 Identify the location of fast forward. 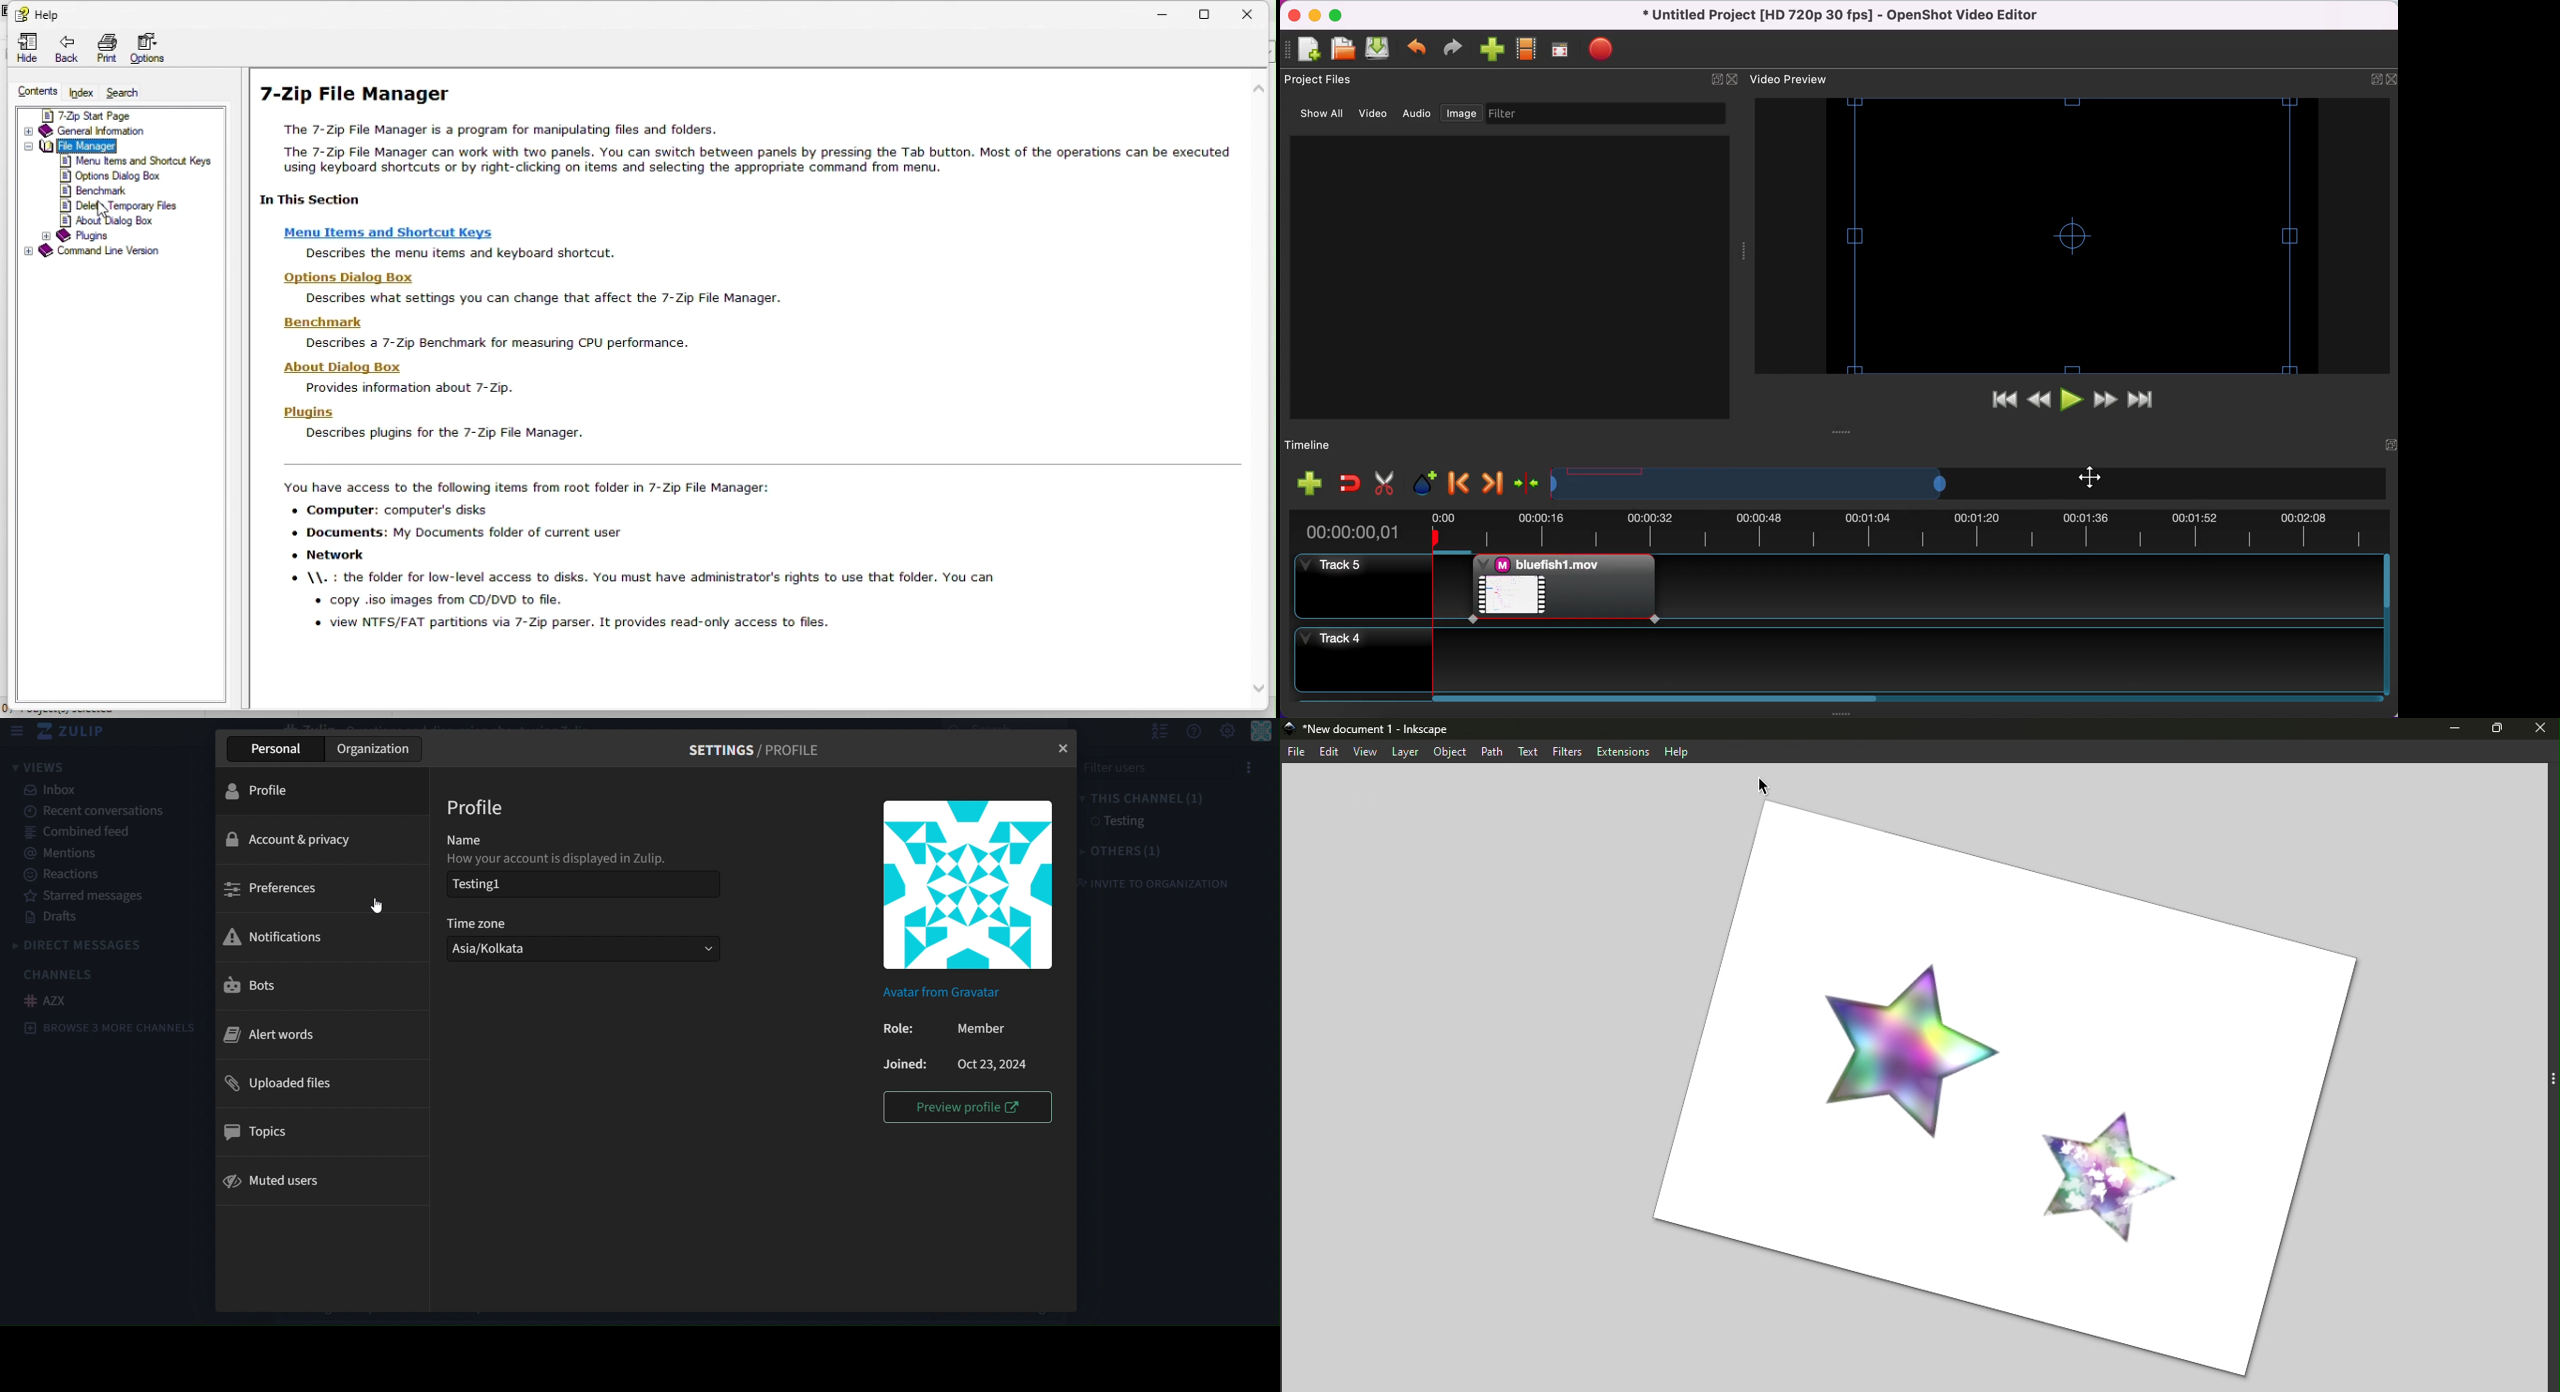
(2106, 400).